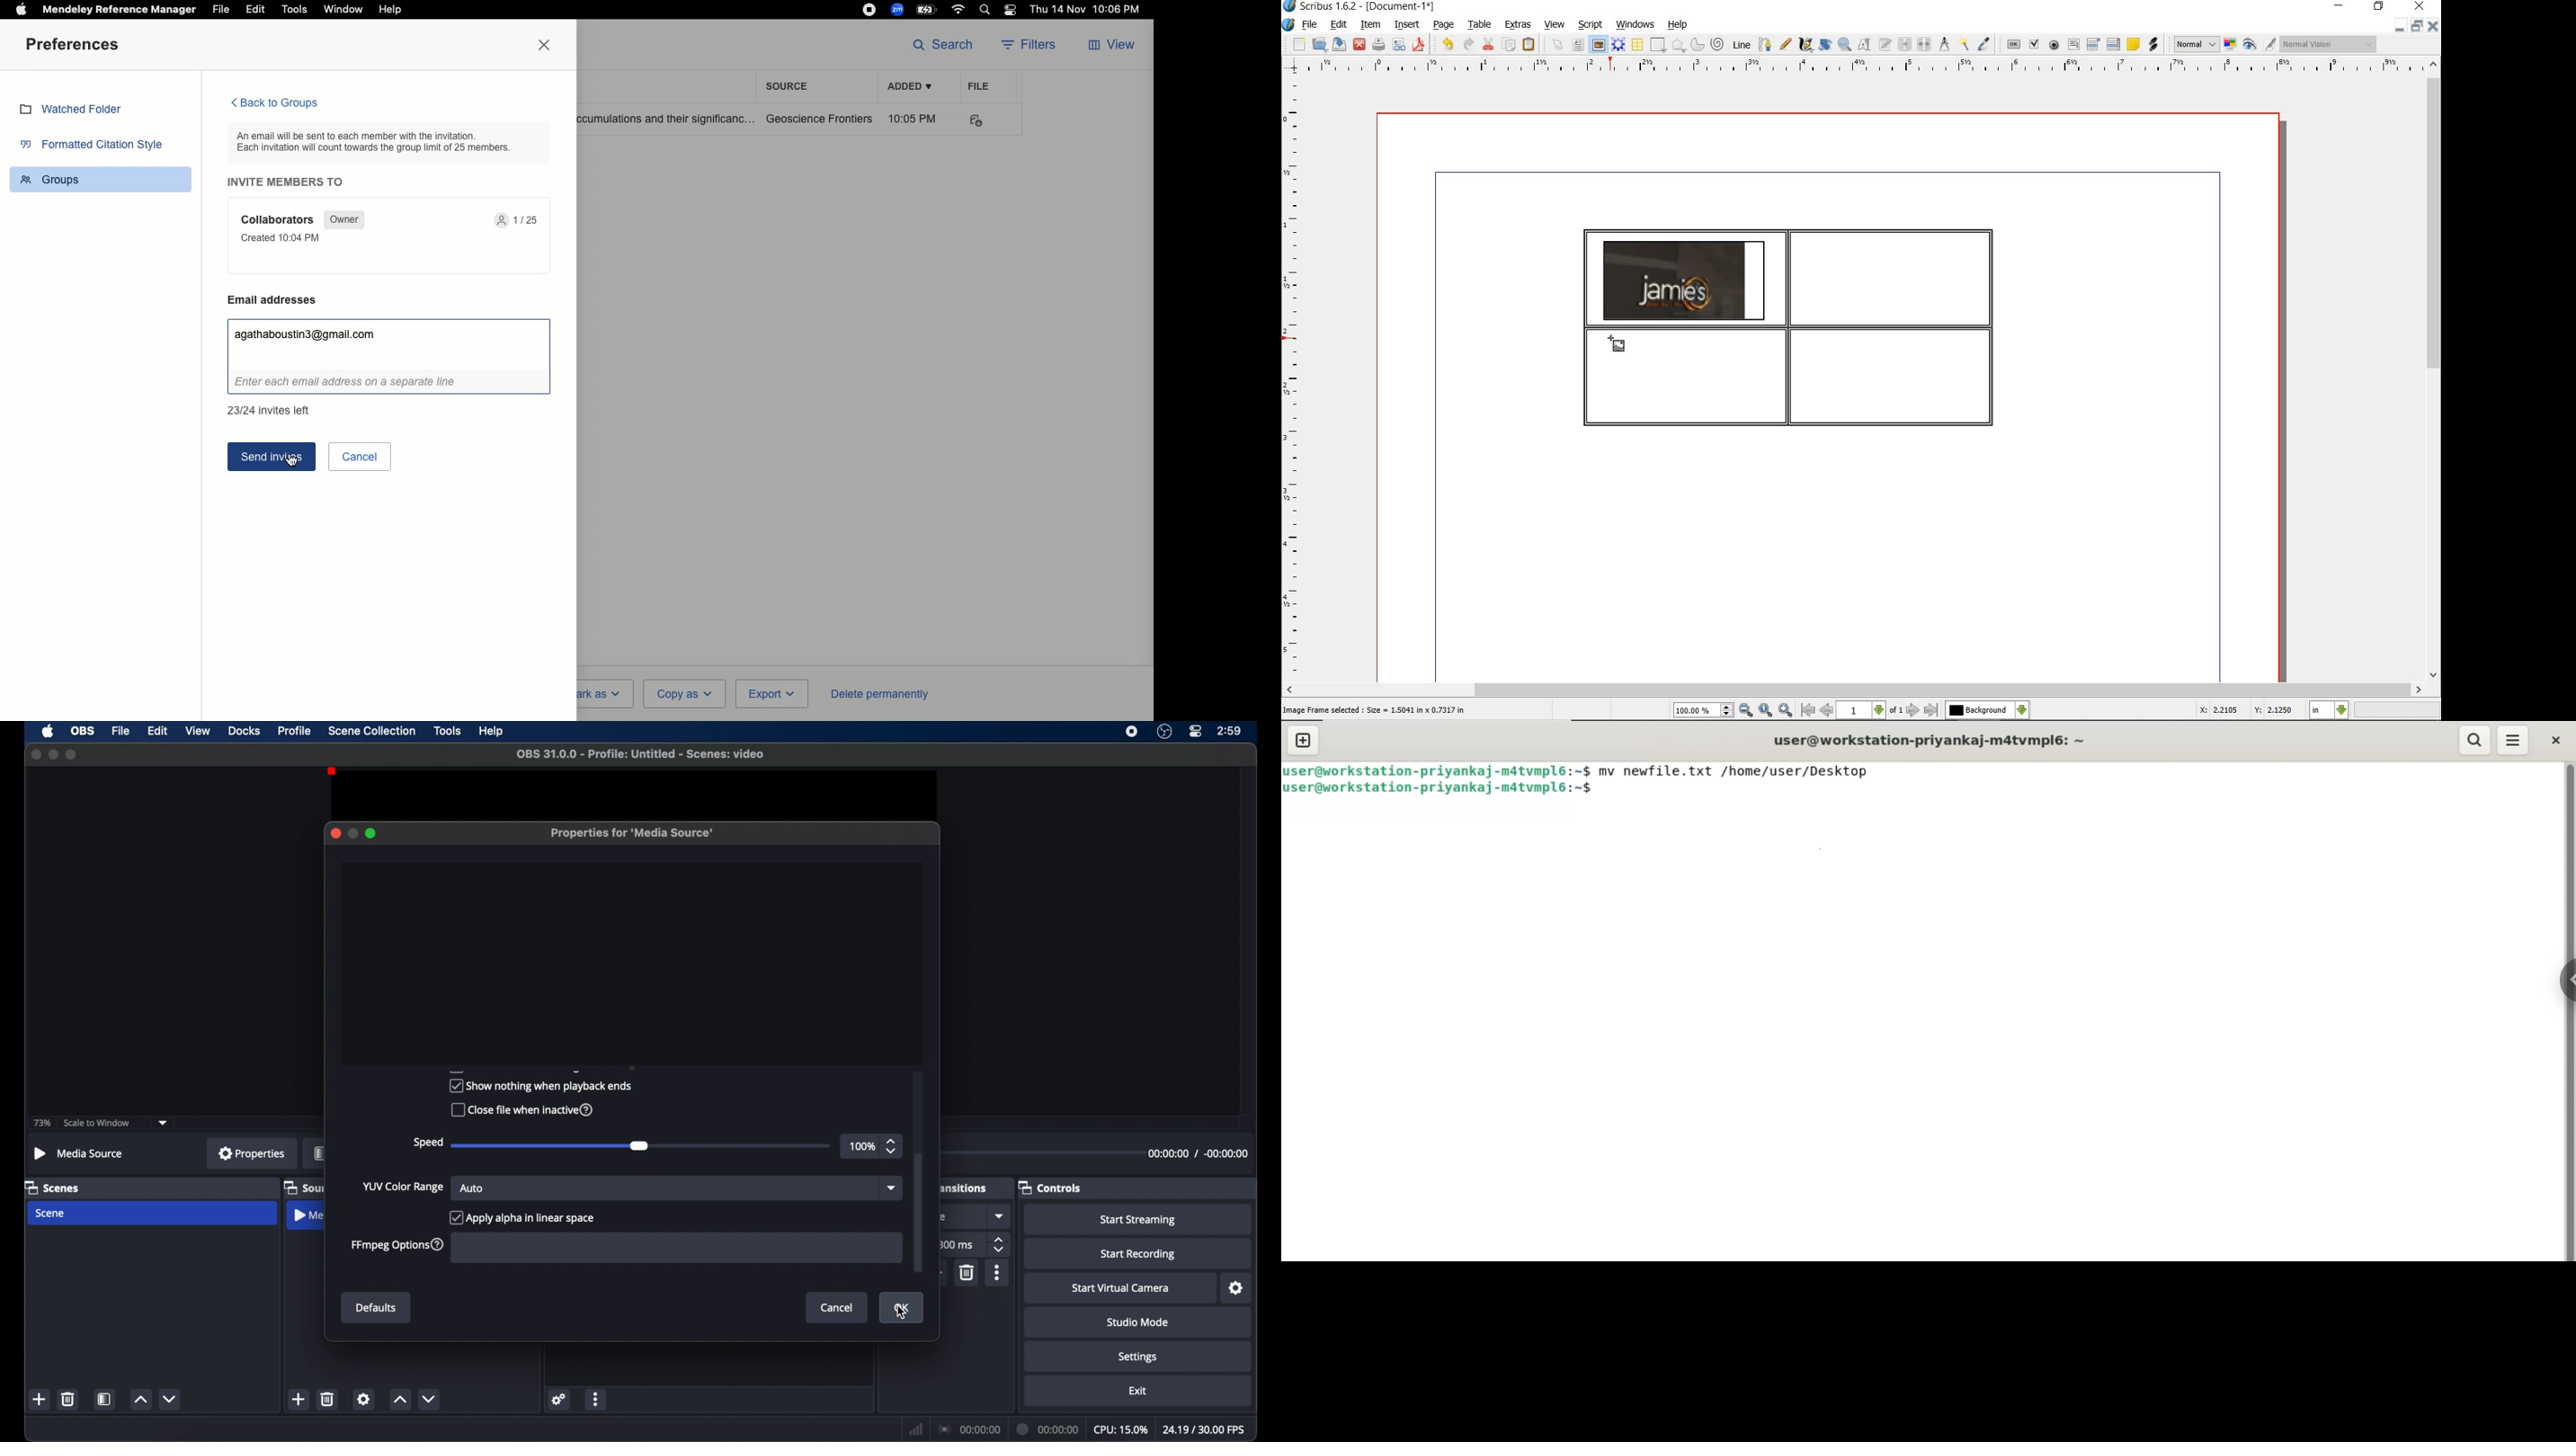 The image size is (2576, 1456). What do you see at coordinates (1122, 1430) in the screenshot?
I see `cpu` at bounding box center [1122, 1430].